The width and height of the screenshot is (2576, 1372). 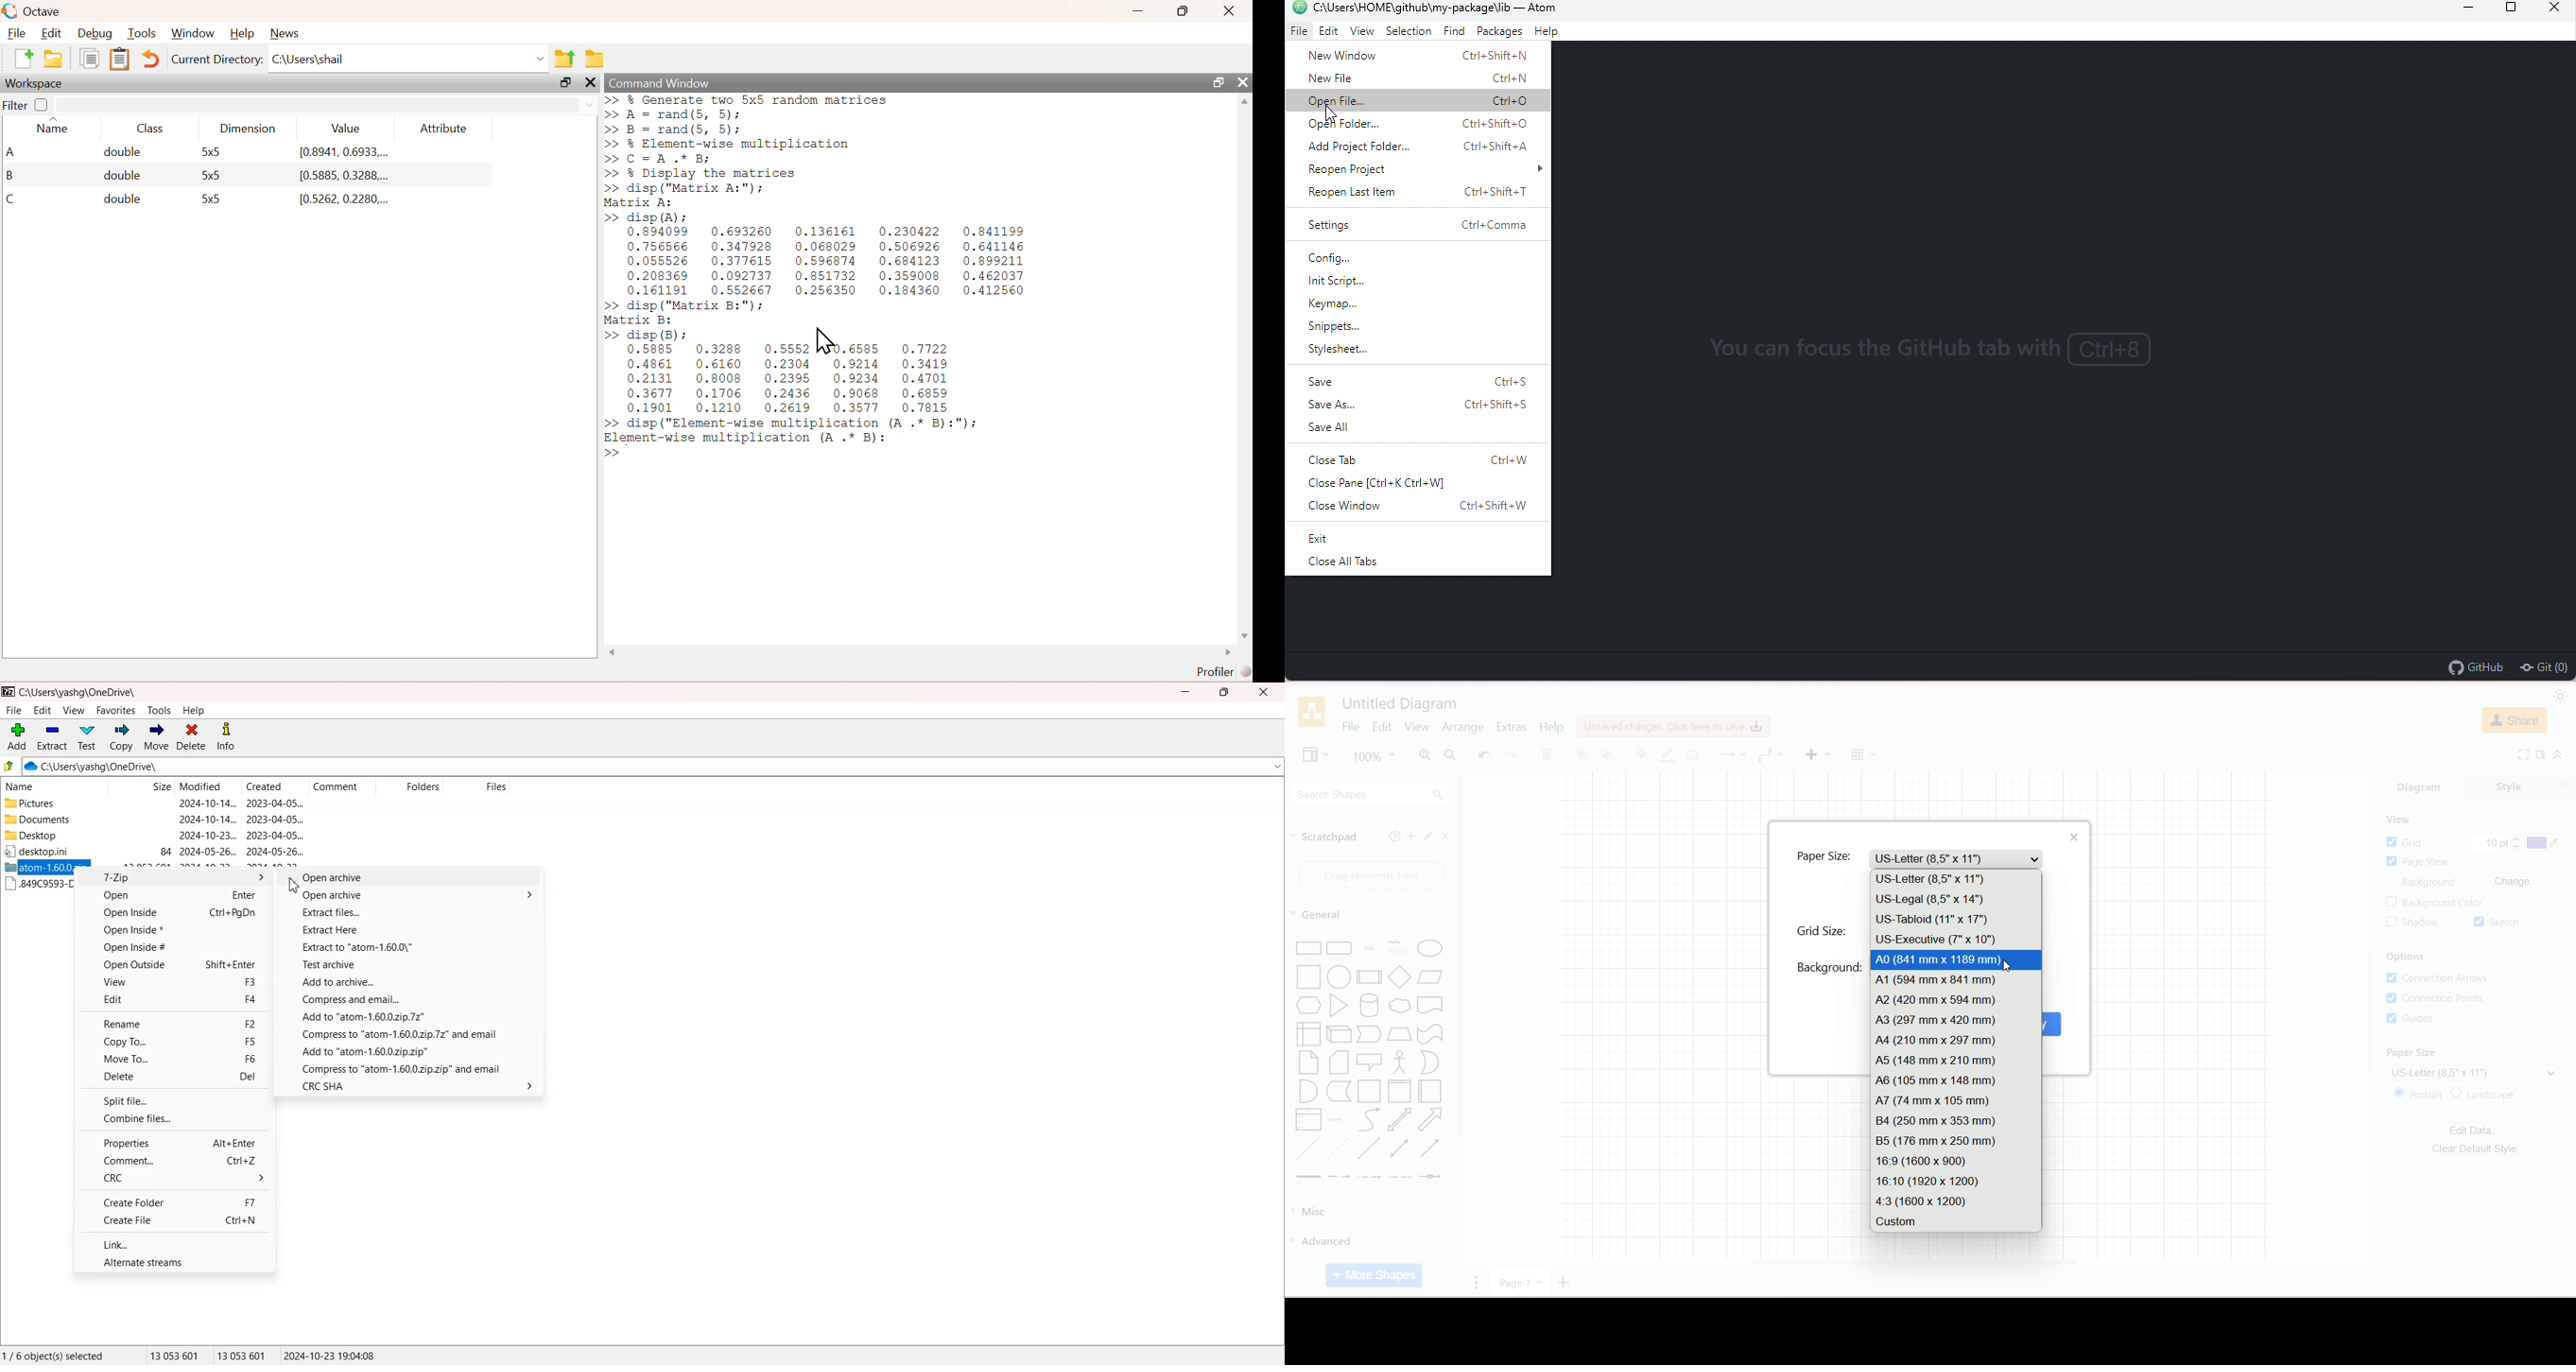 I want to click on reopen project, so click(x=1425, y=170).